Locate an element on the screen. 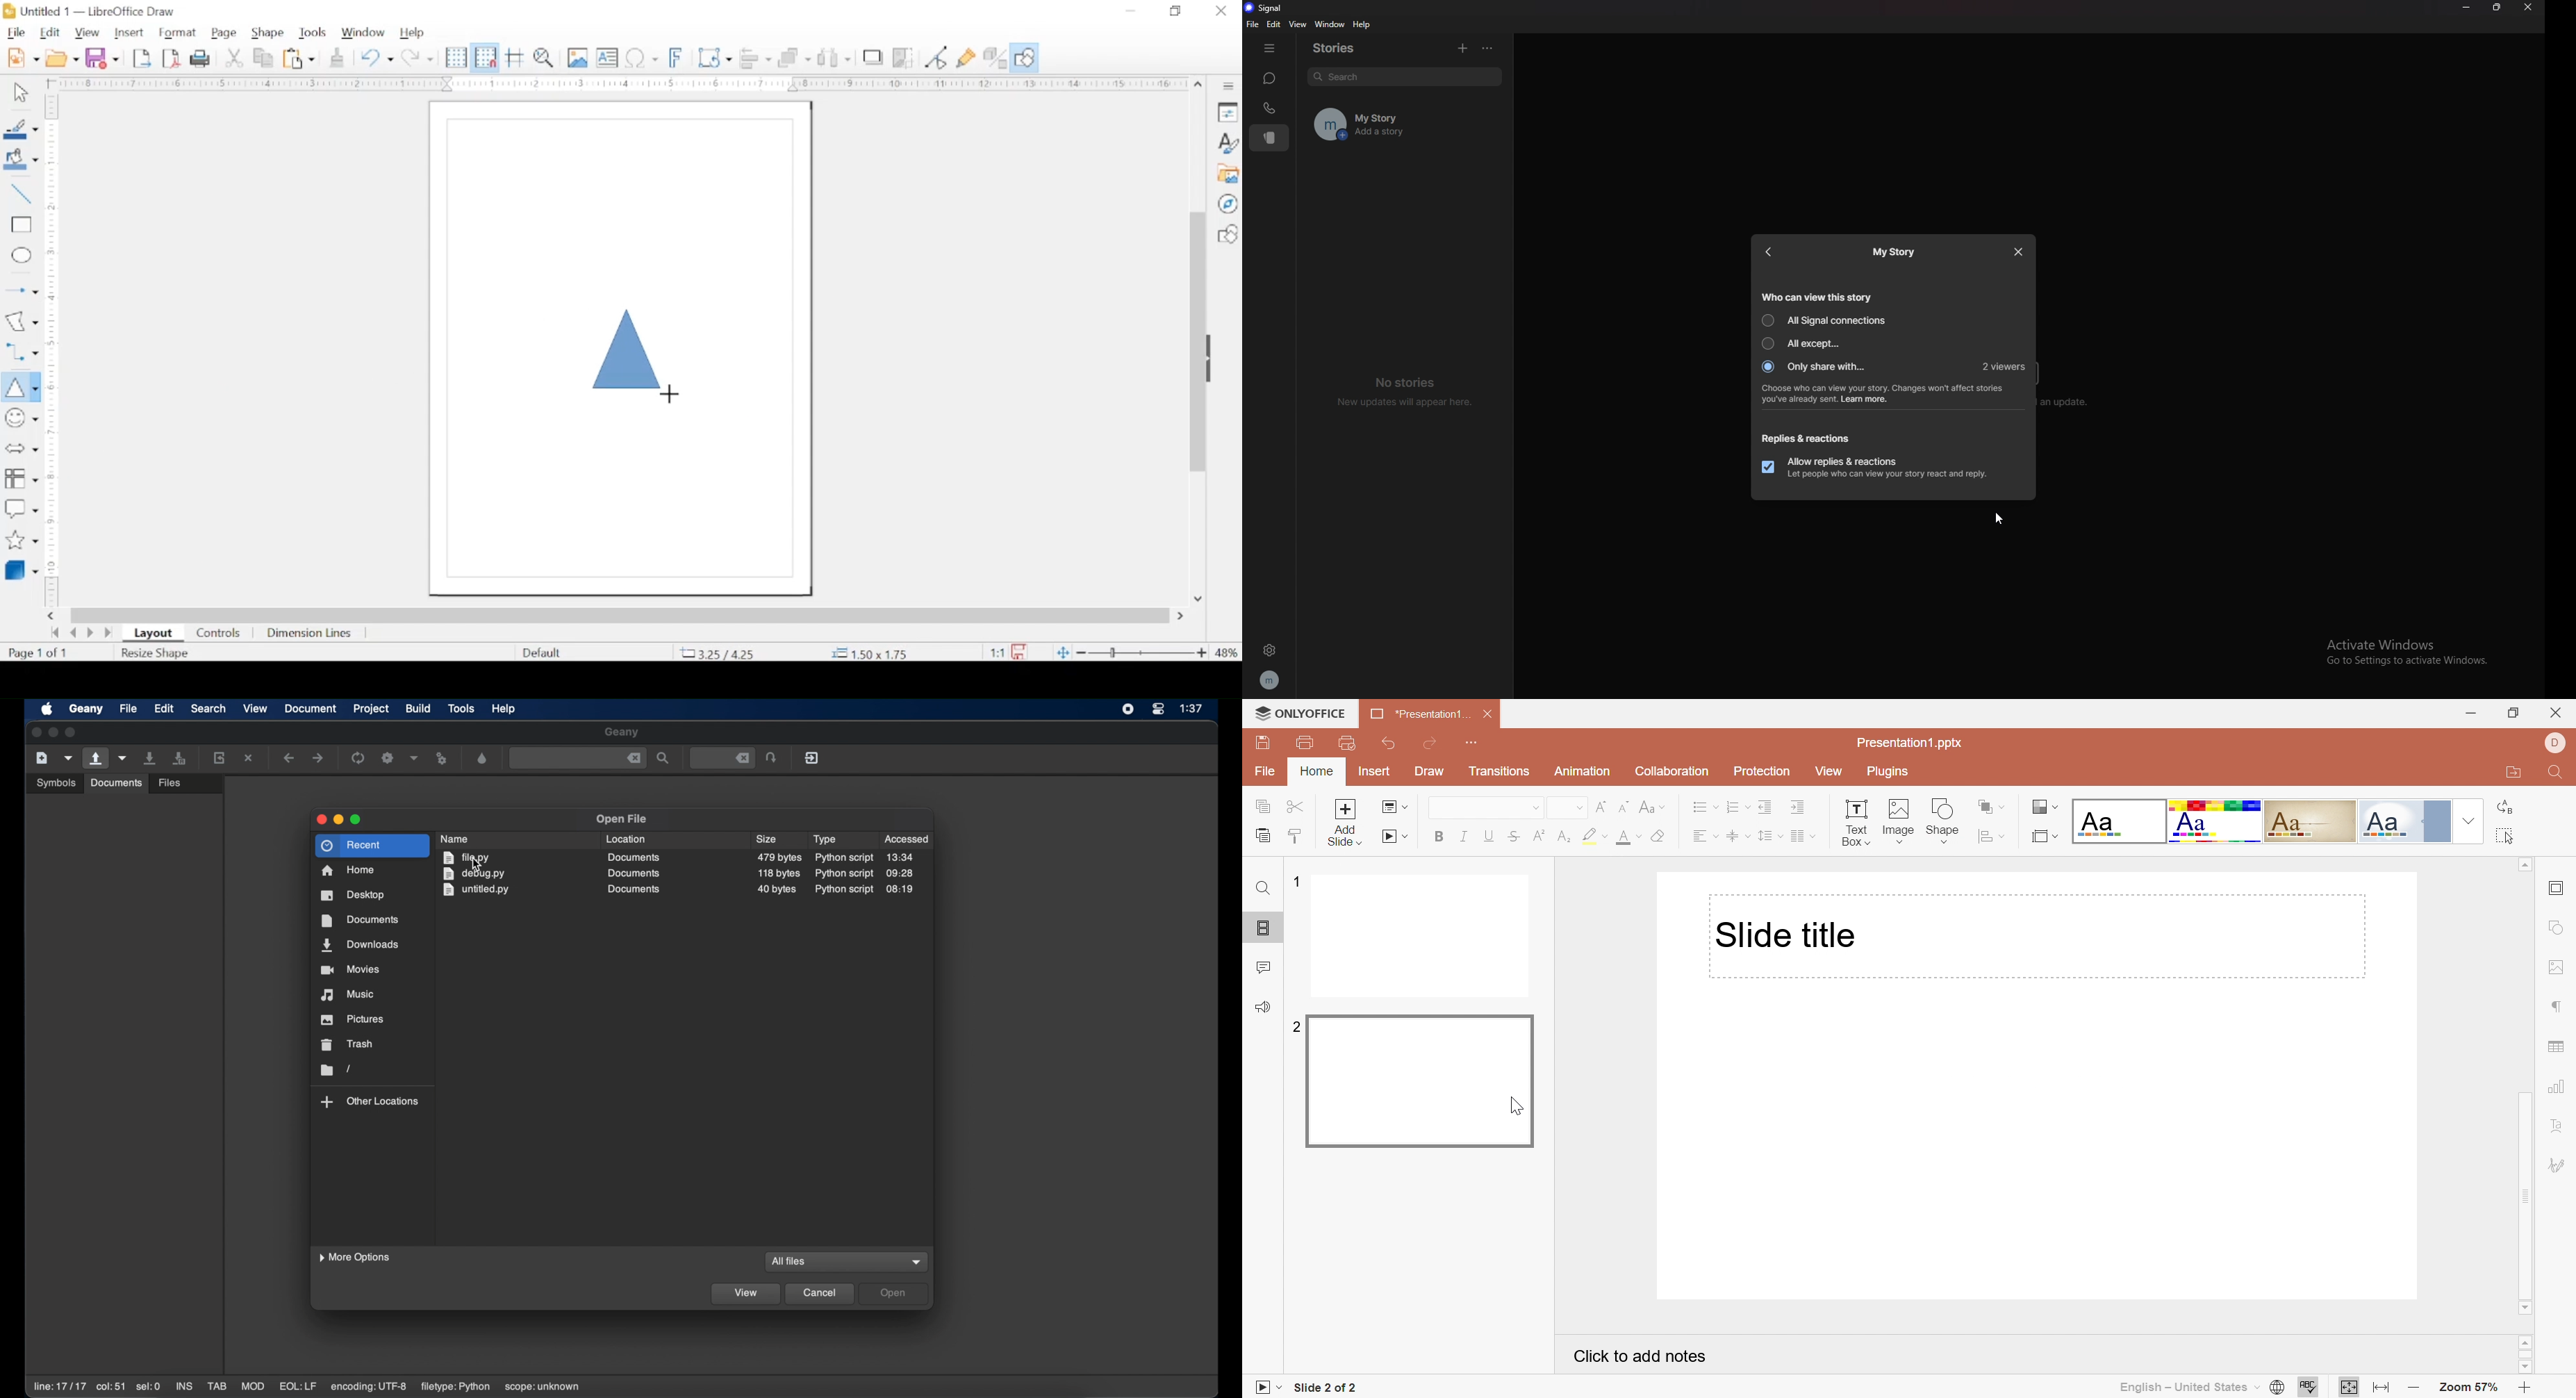 This screenshot has height=1400, width=2576. Home is located at coordinates (1319, 772).